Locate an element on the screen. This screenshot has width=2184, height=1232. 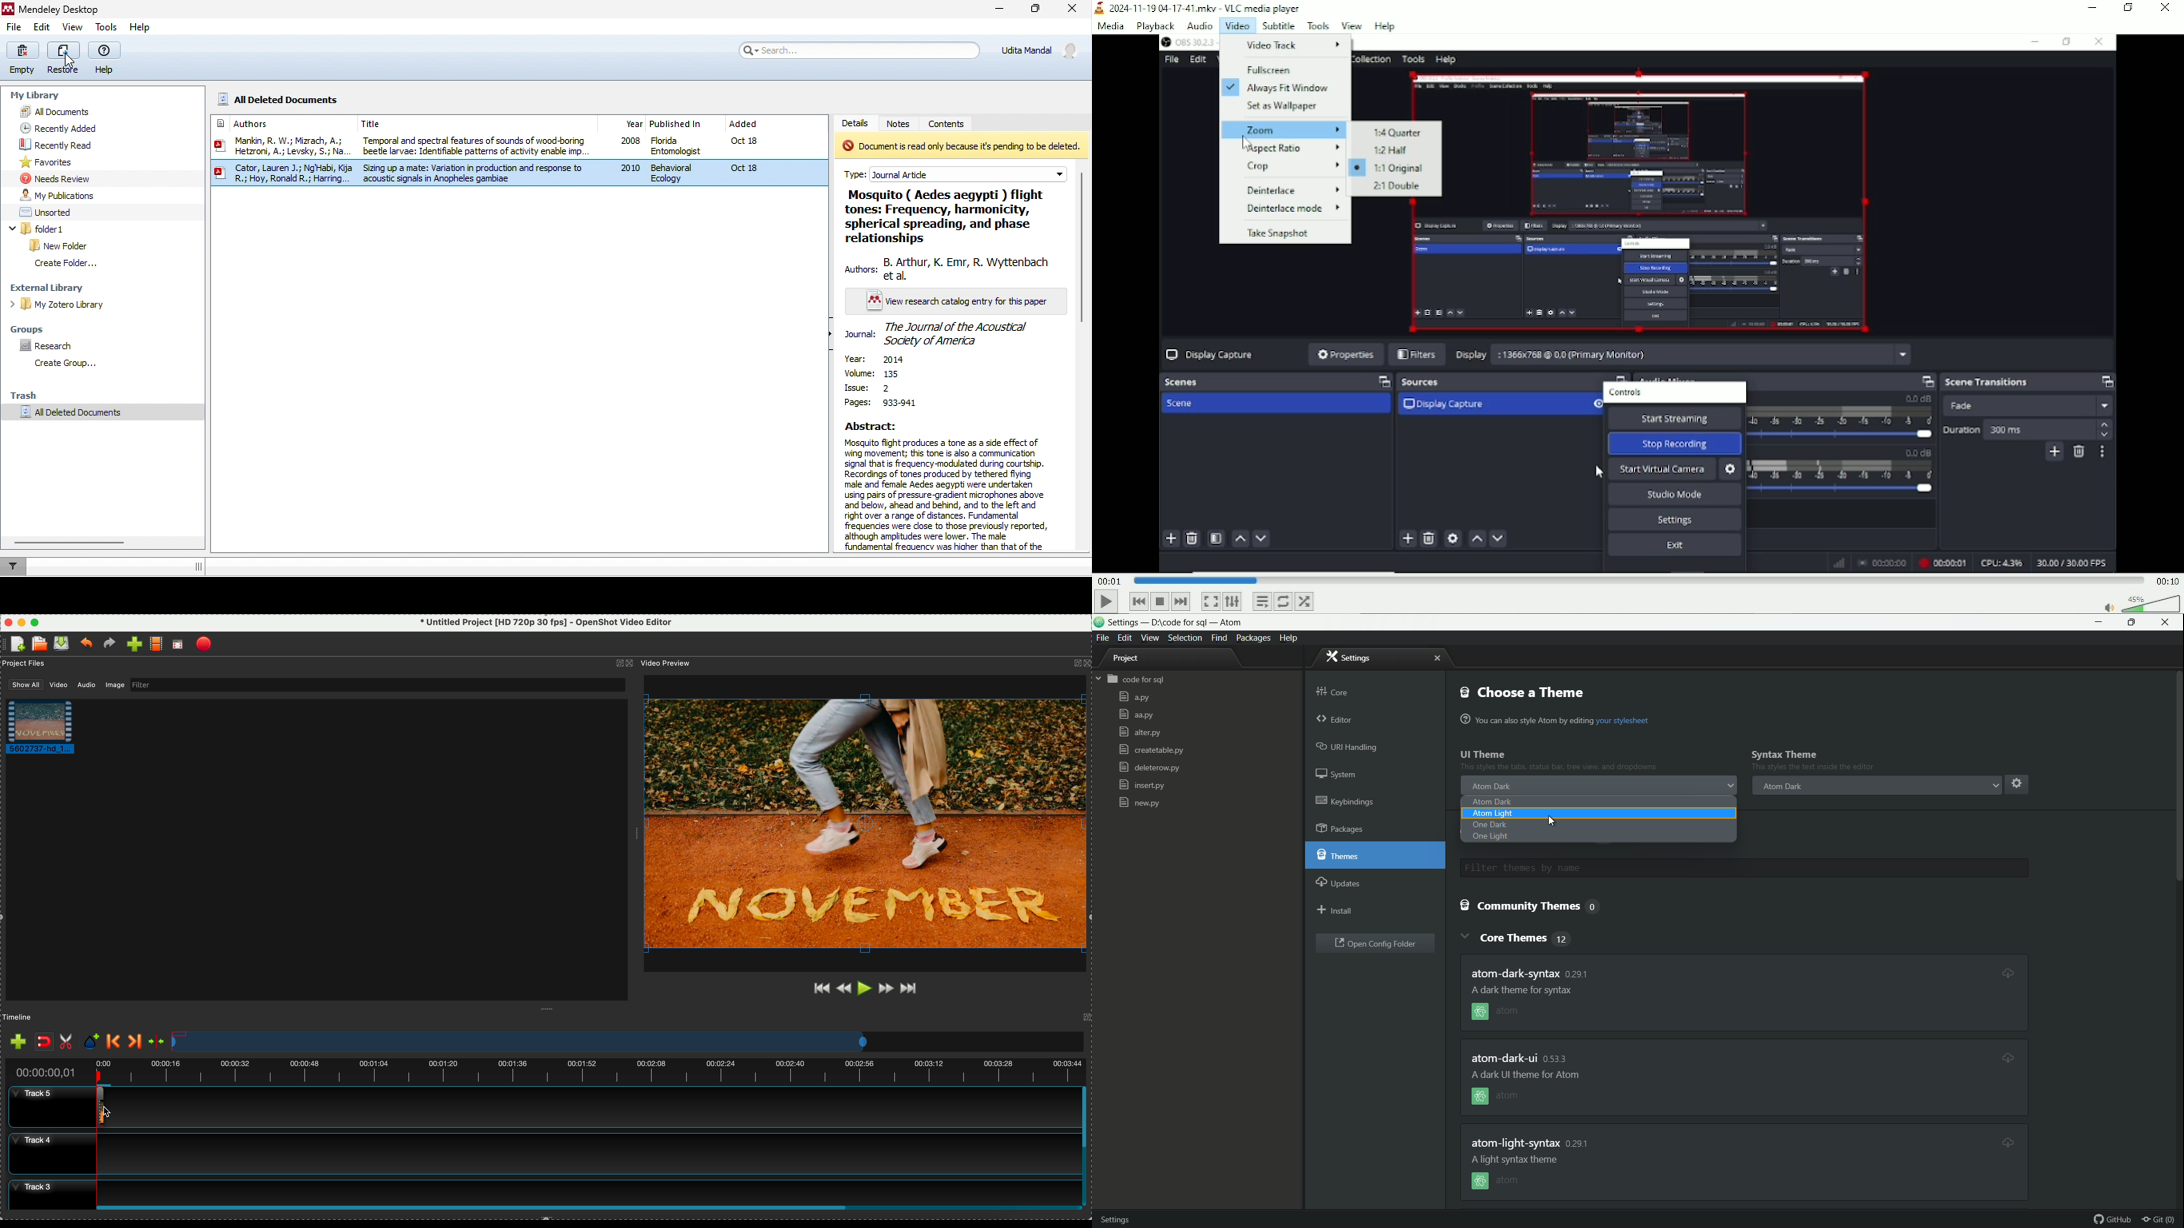
research catalog entry for this paper is located at coordinates (950, 302).